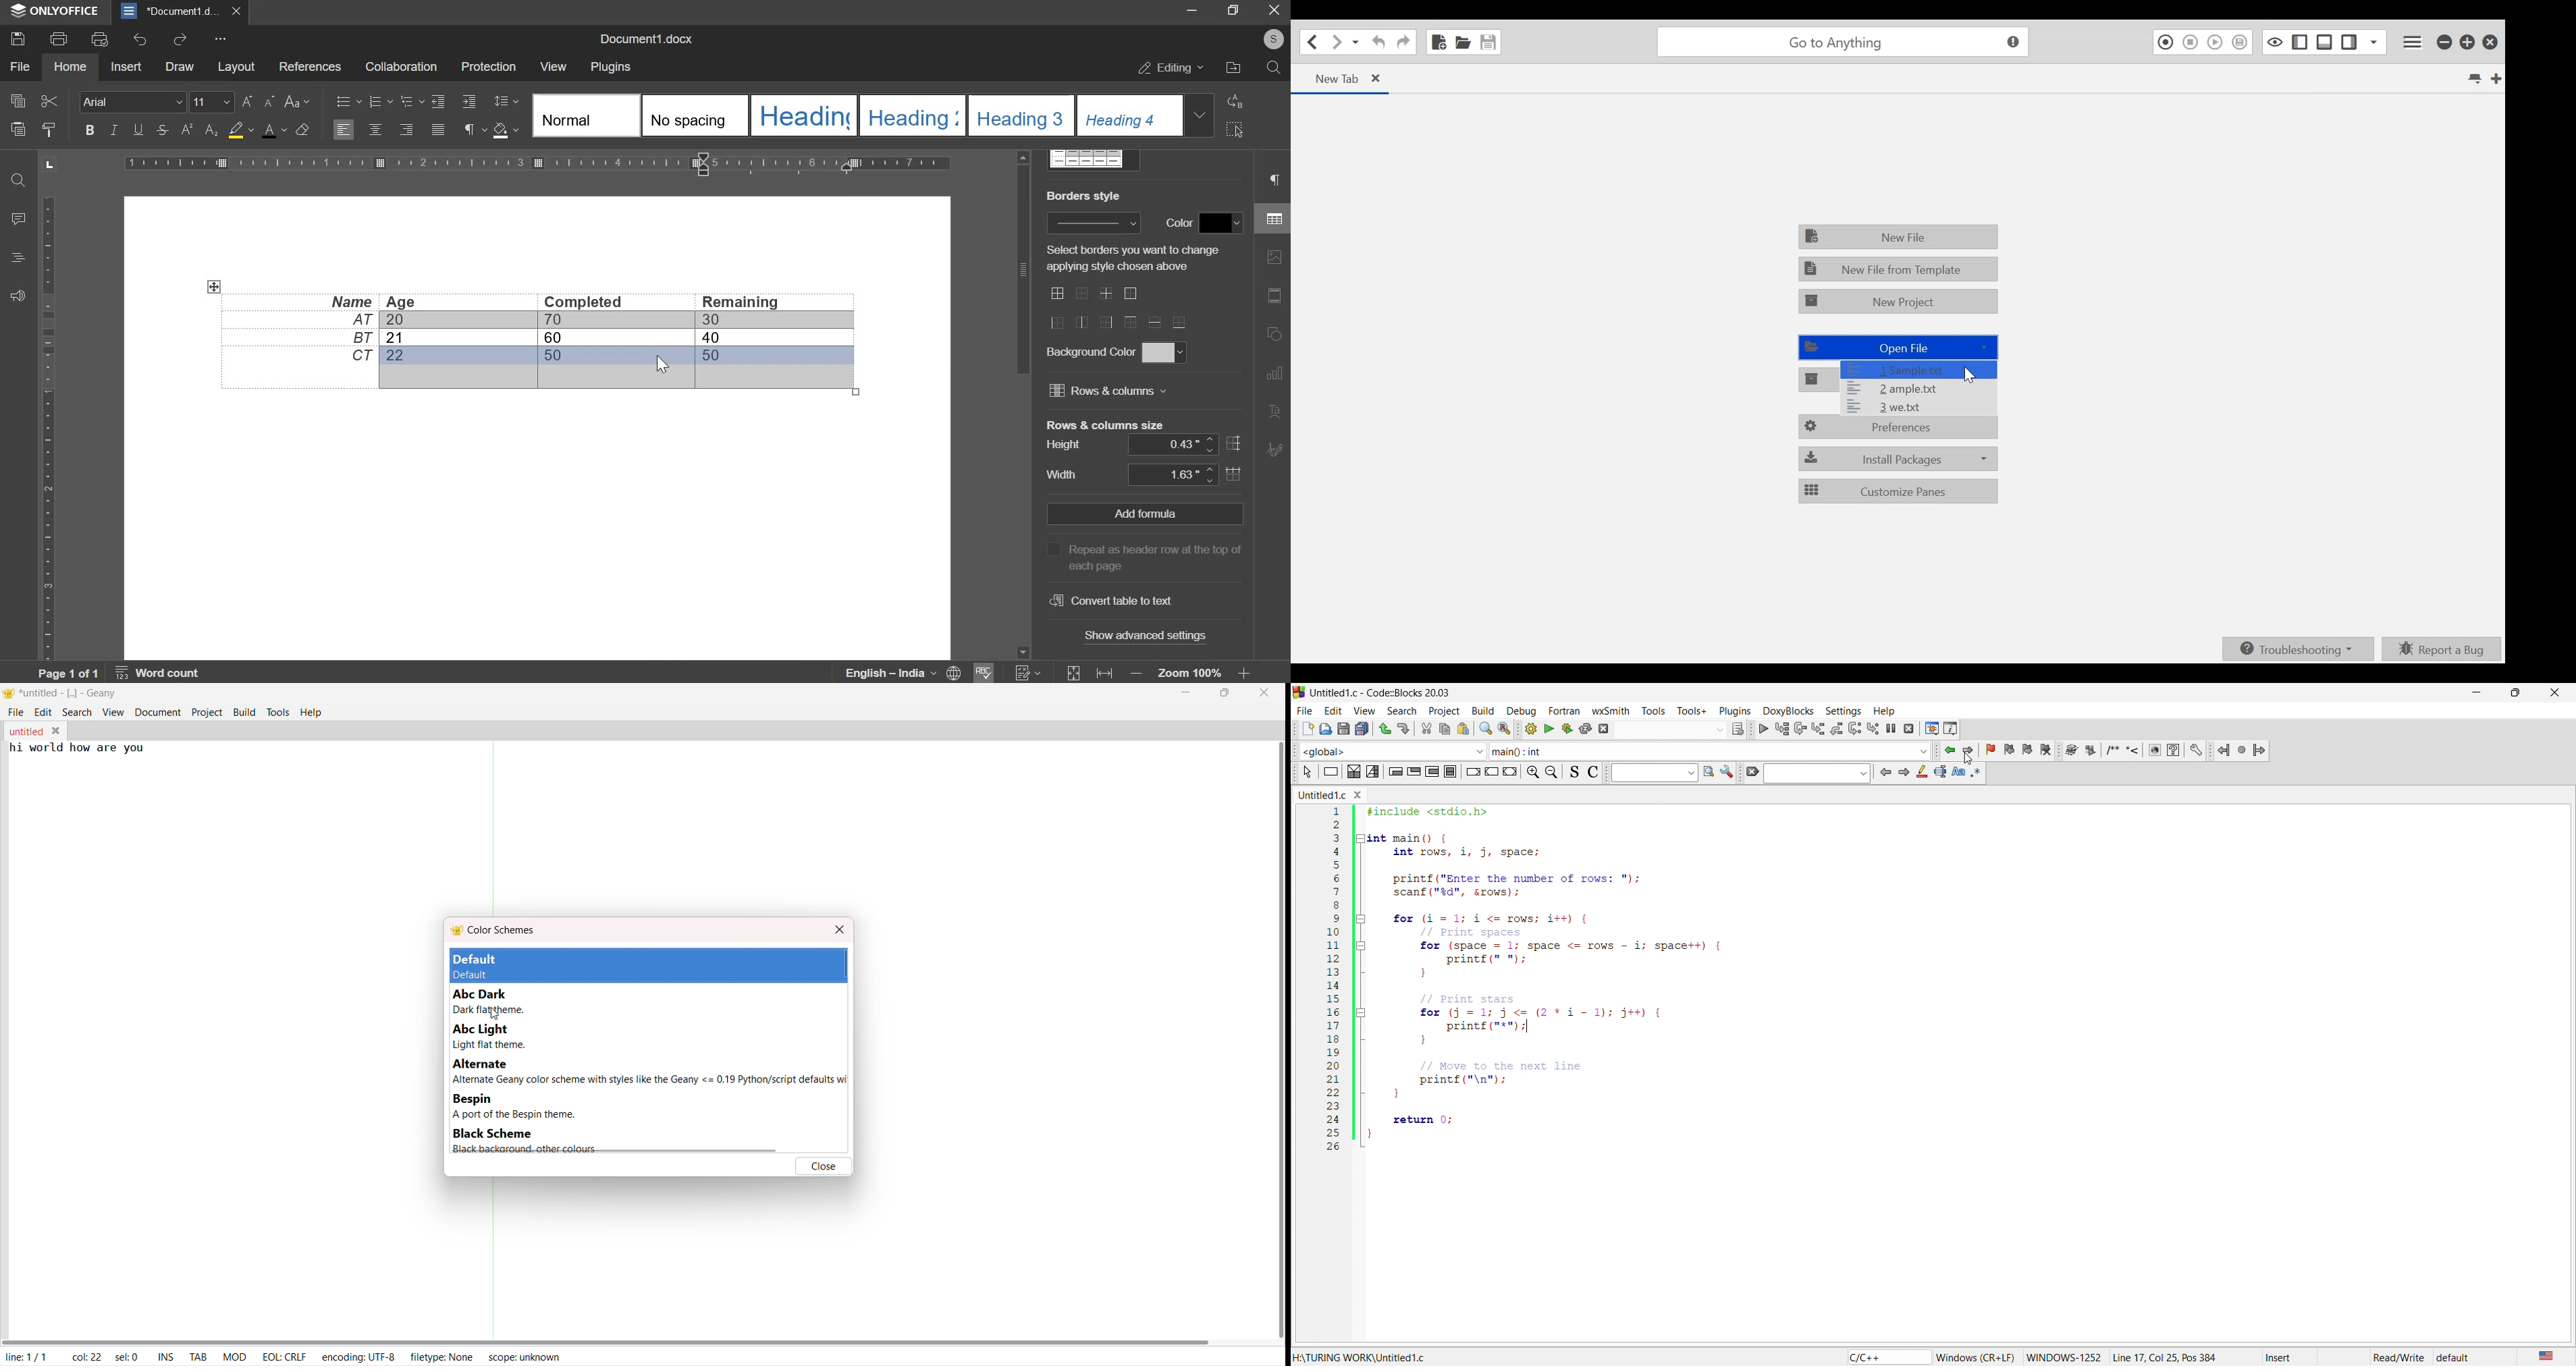 The image size is (2576, 1372). Describe the element at coordinates (1571, 773) in the screenshot. I see `icon` at that location.